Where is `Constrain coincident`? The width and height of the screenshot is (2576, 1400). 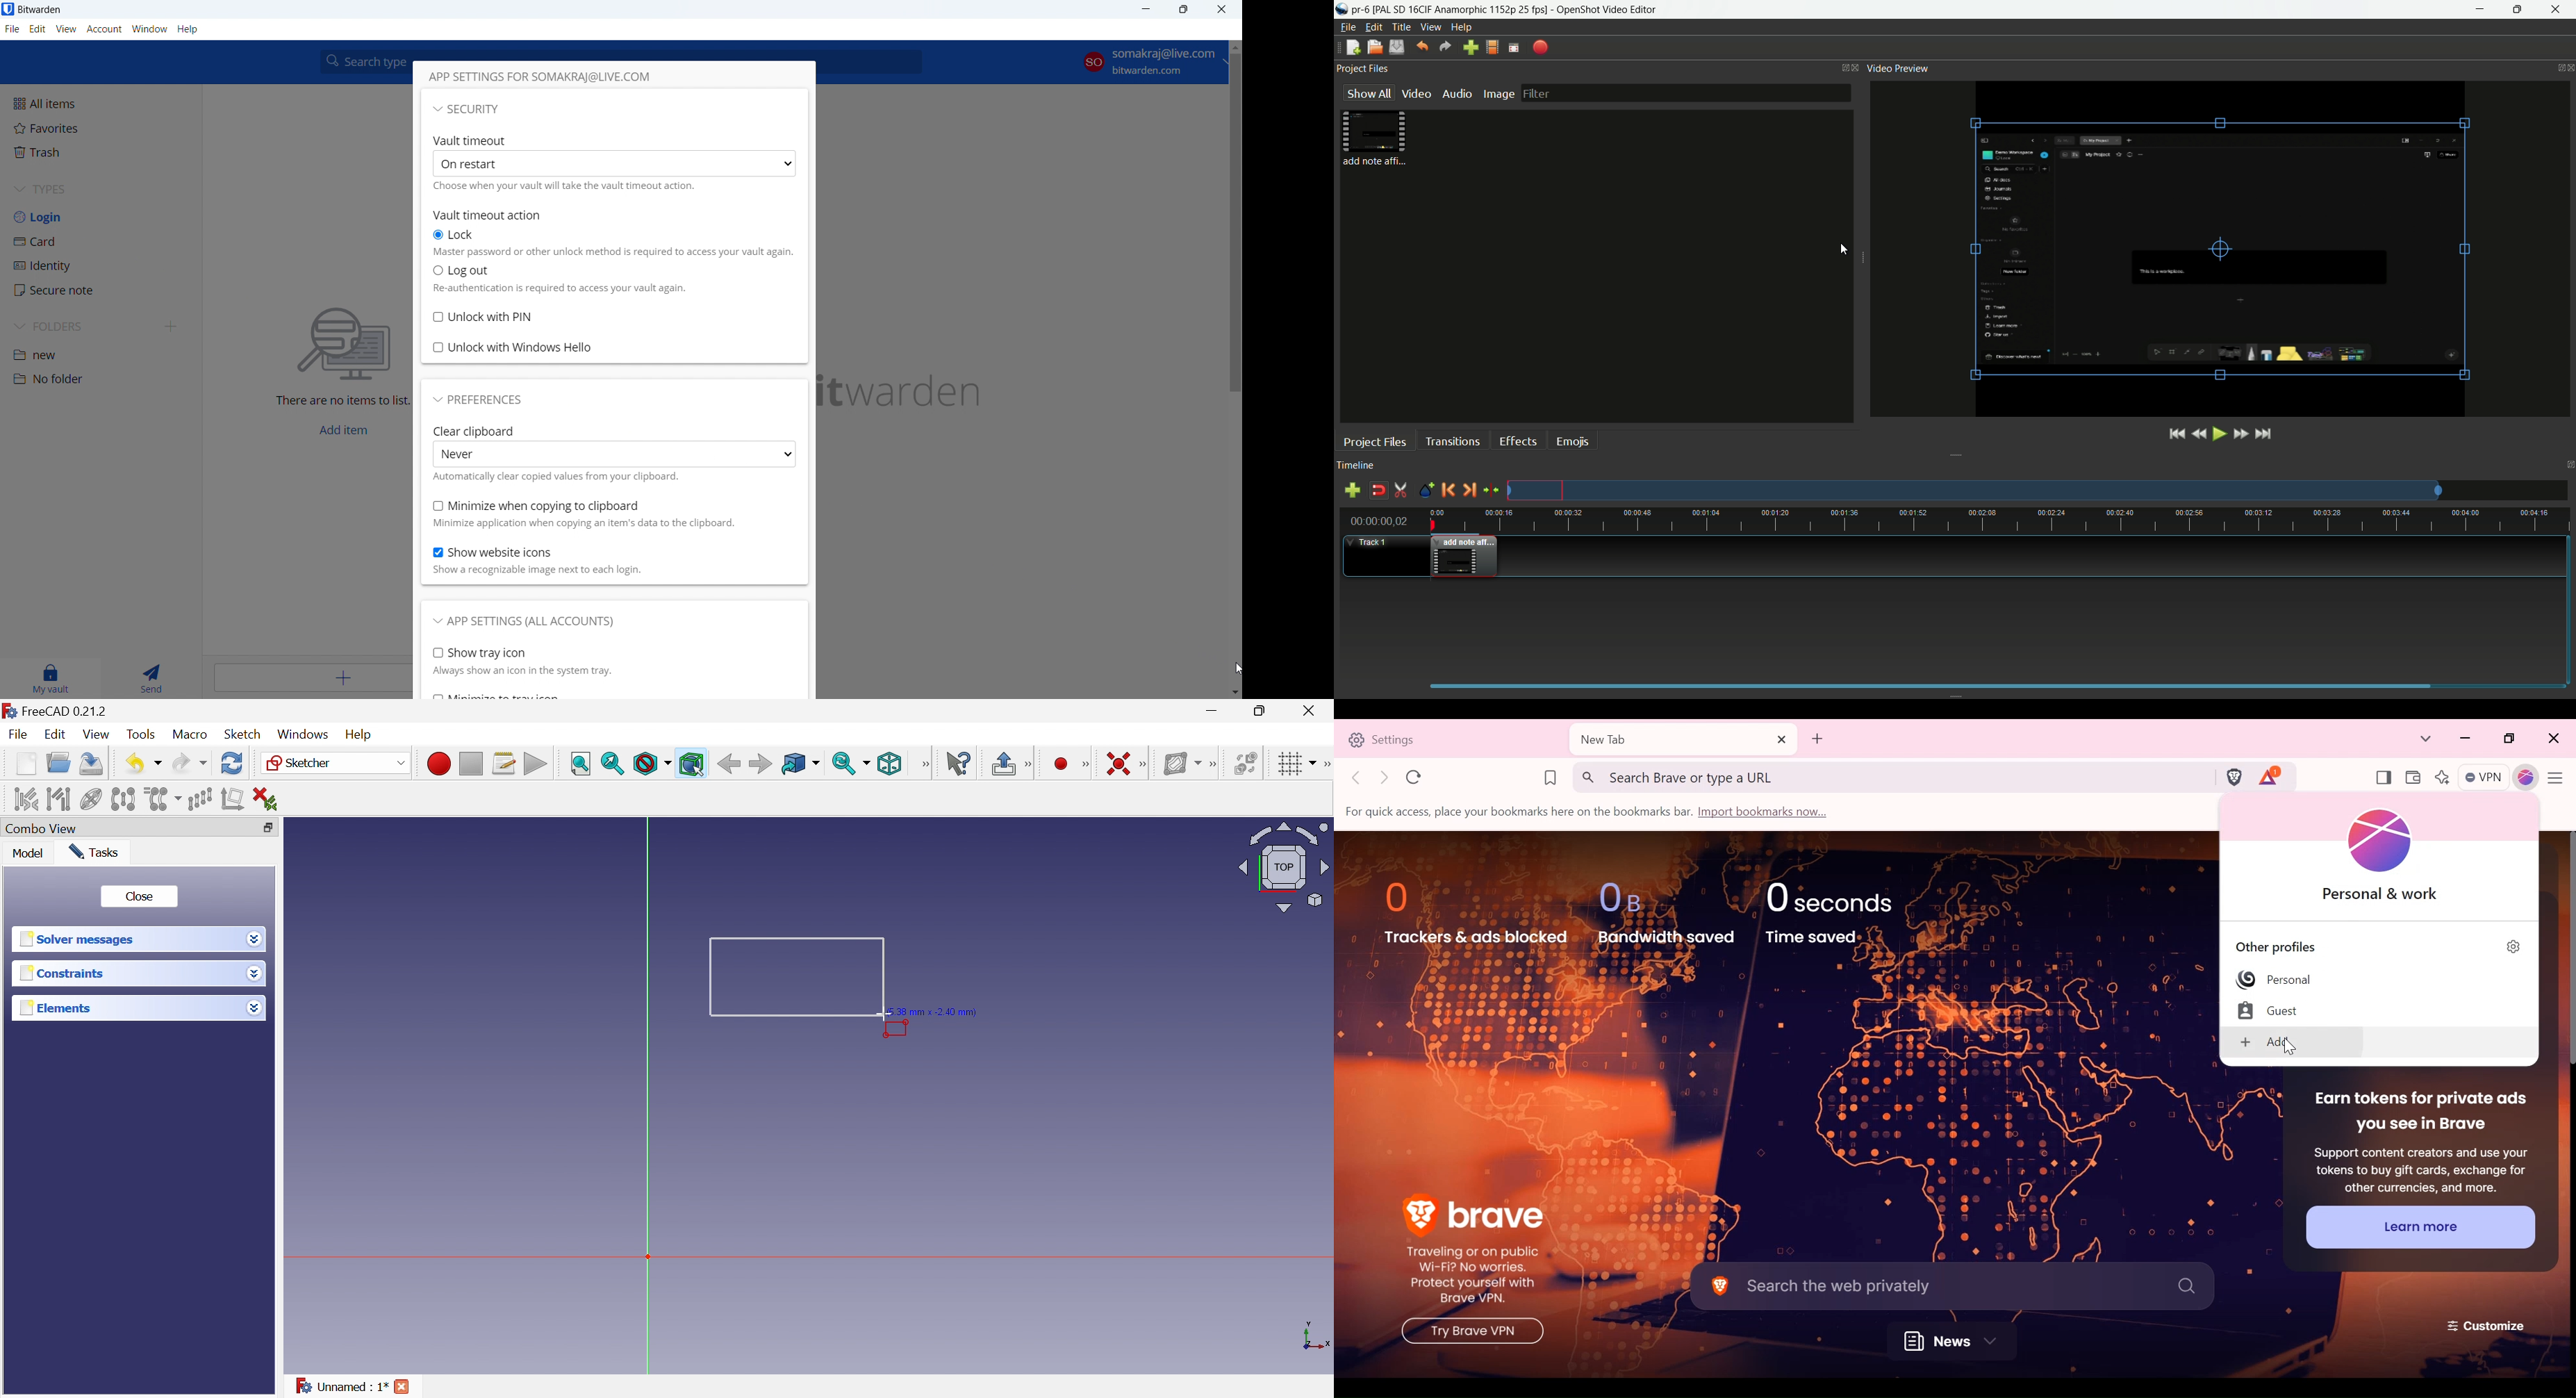 Constrain coincident is located at coordinates (1118, 763).